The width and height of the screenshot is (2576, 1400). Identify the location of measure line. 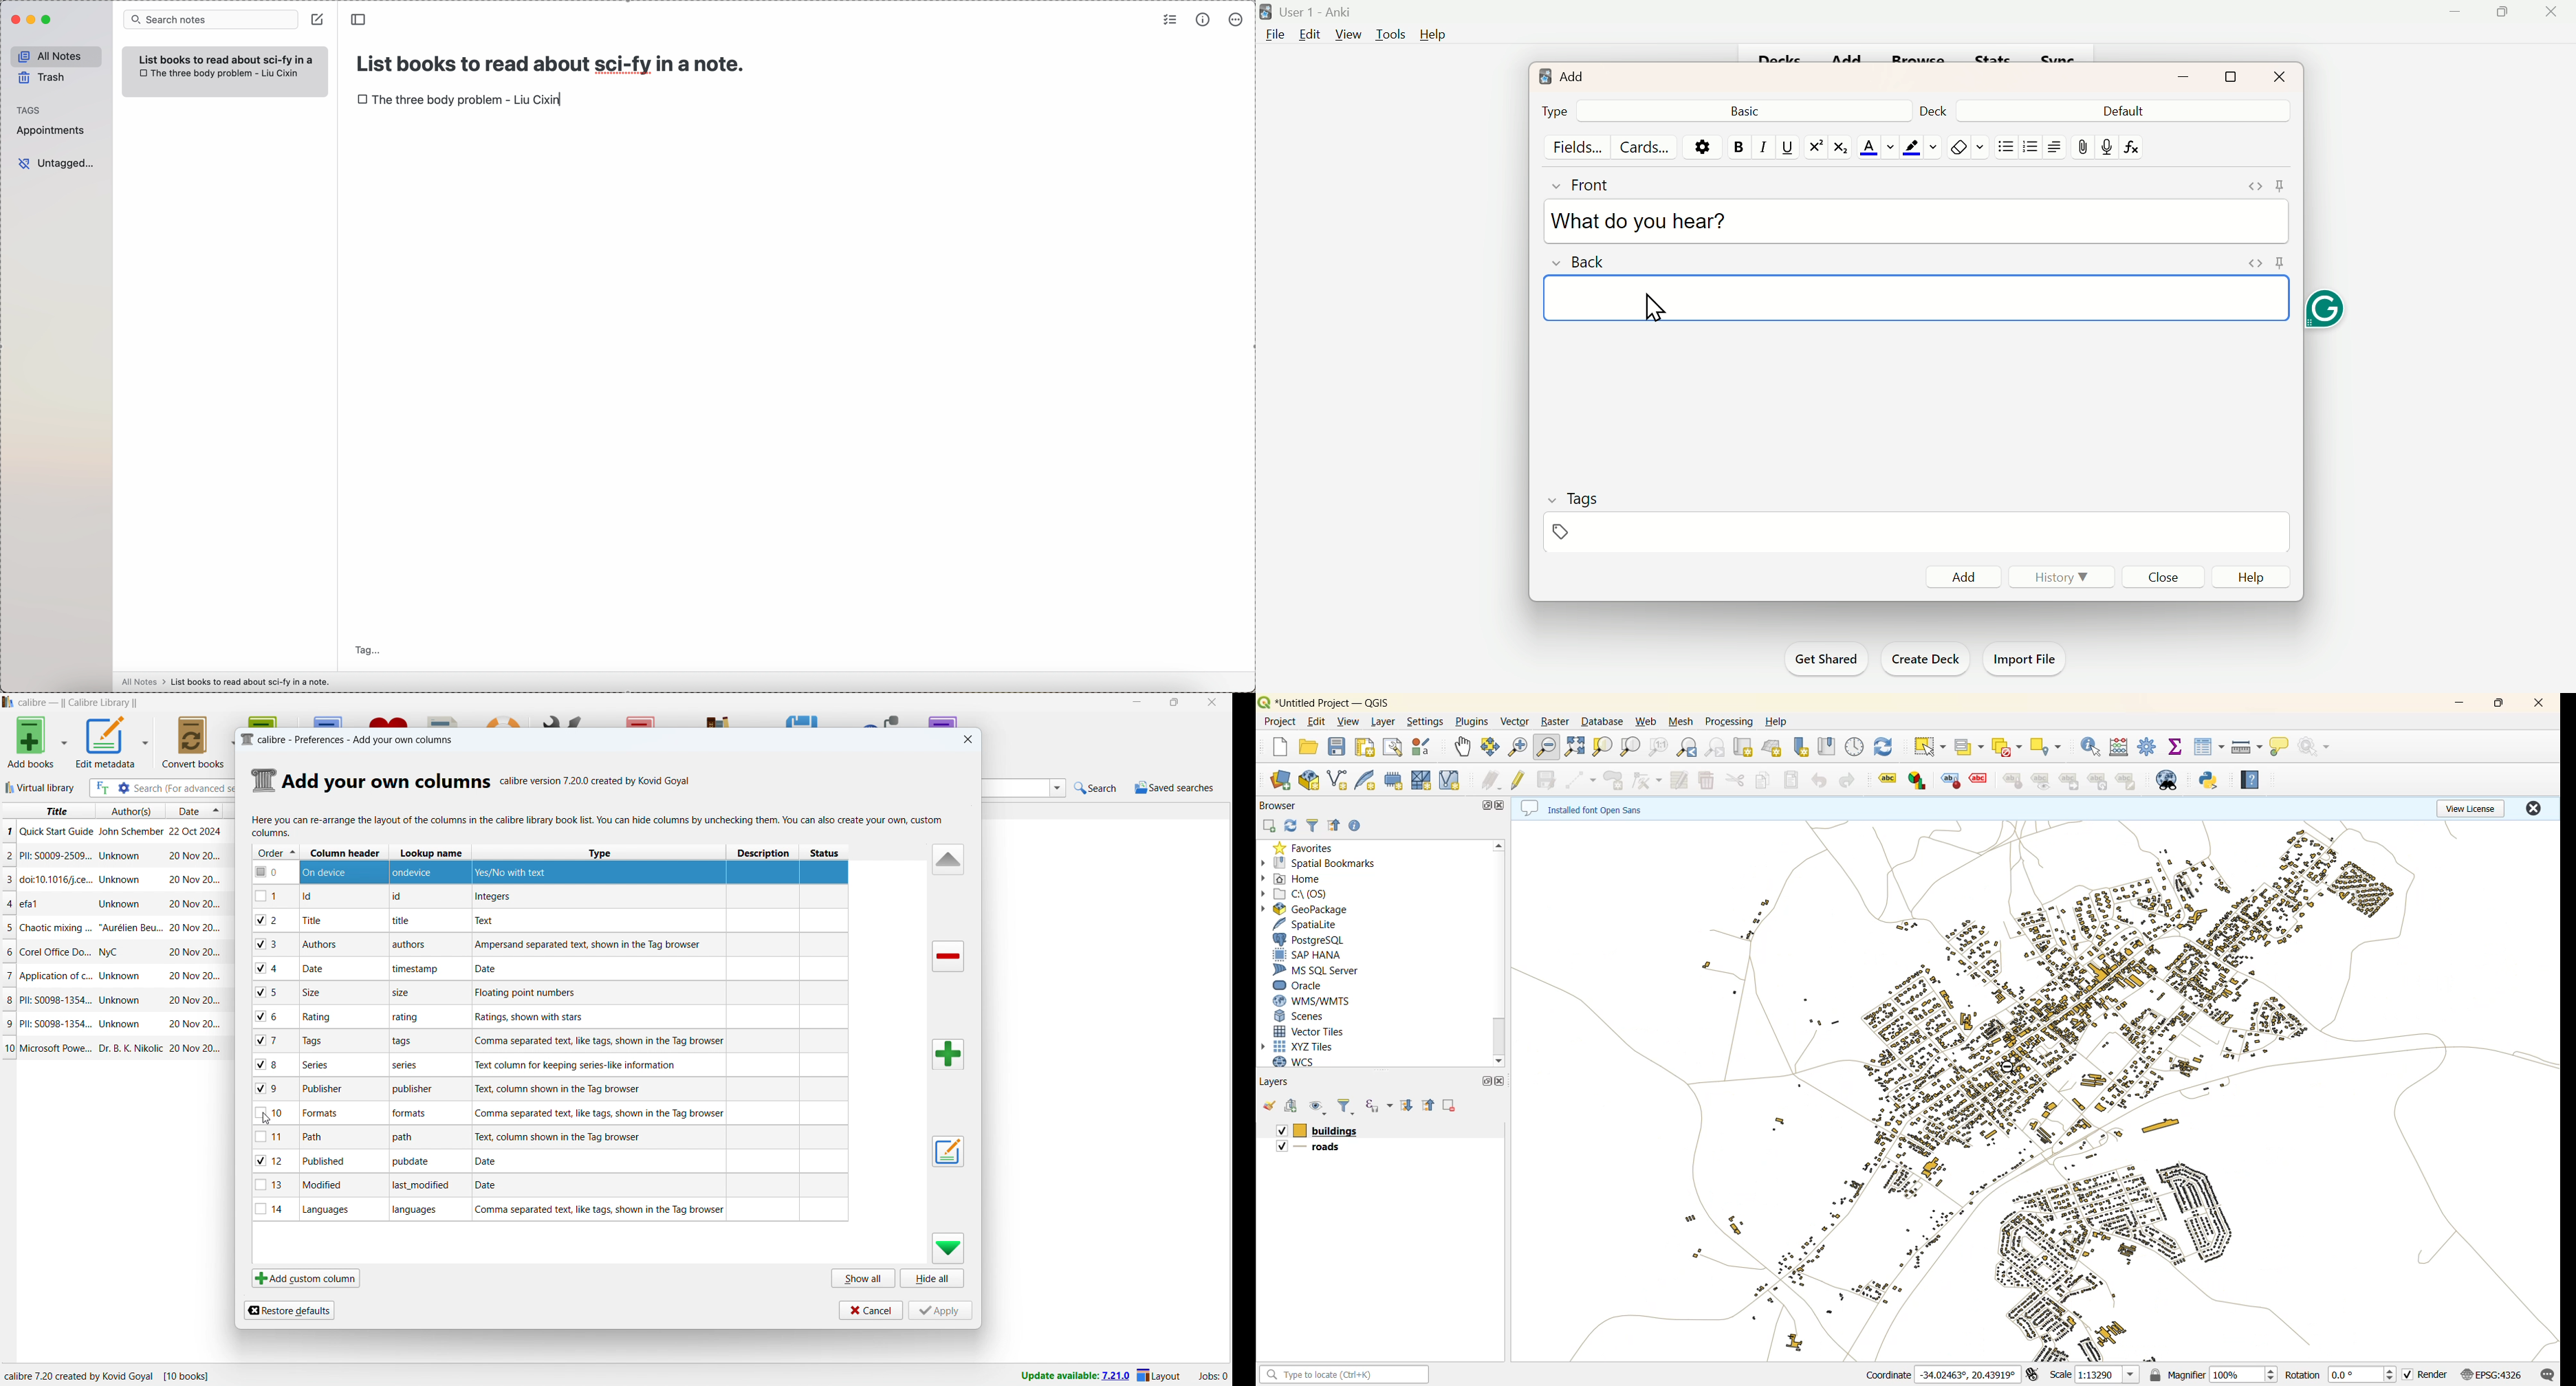
(2247, 749).